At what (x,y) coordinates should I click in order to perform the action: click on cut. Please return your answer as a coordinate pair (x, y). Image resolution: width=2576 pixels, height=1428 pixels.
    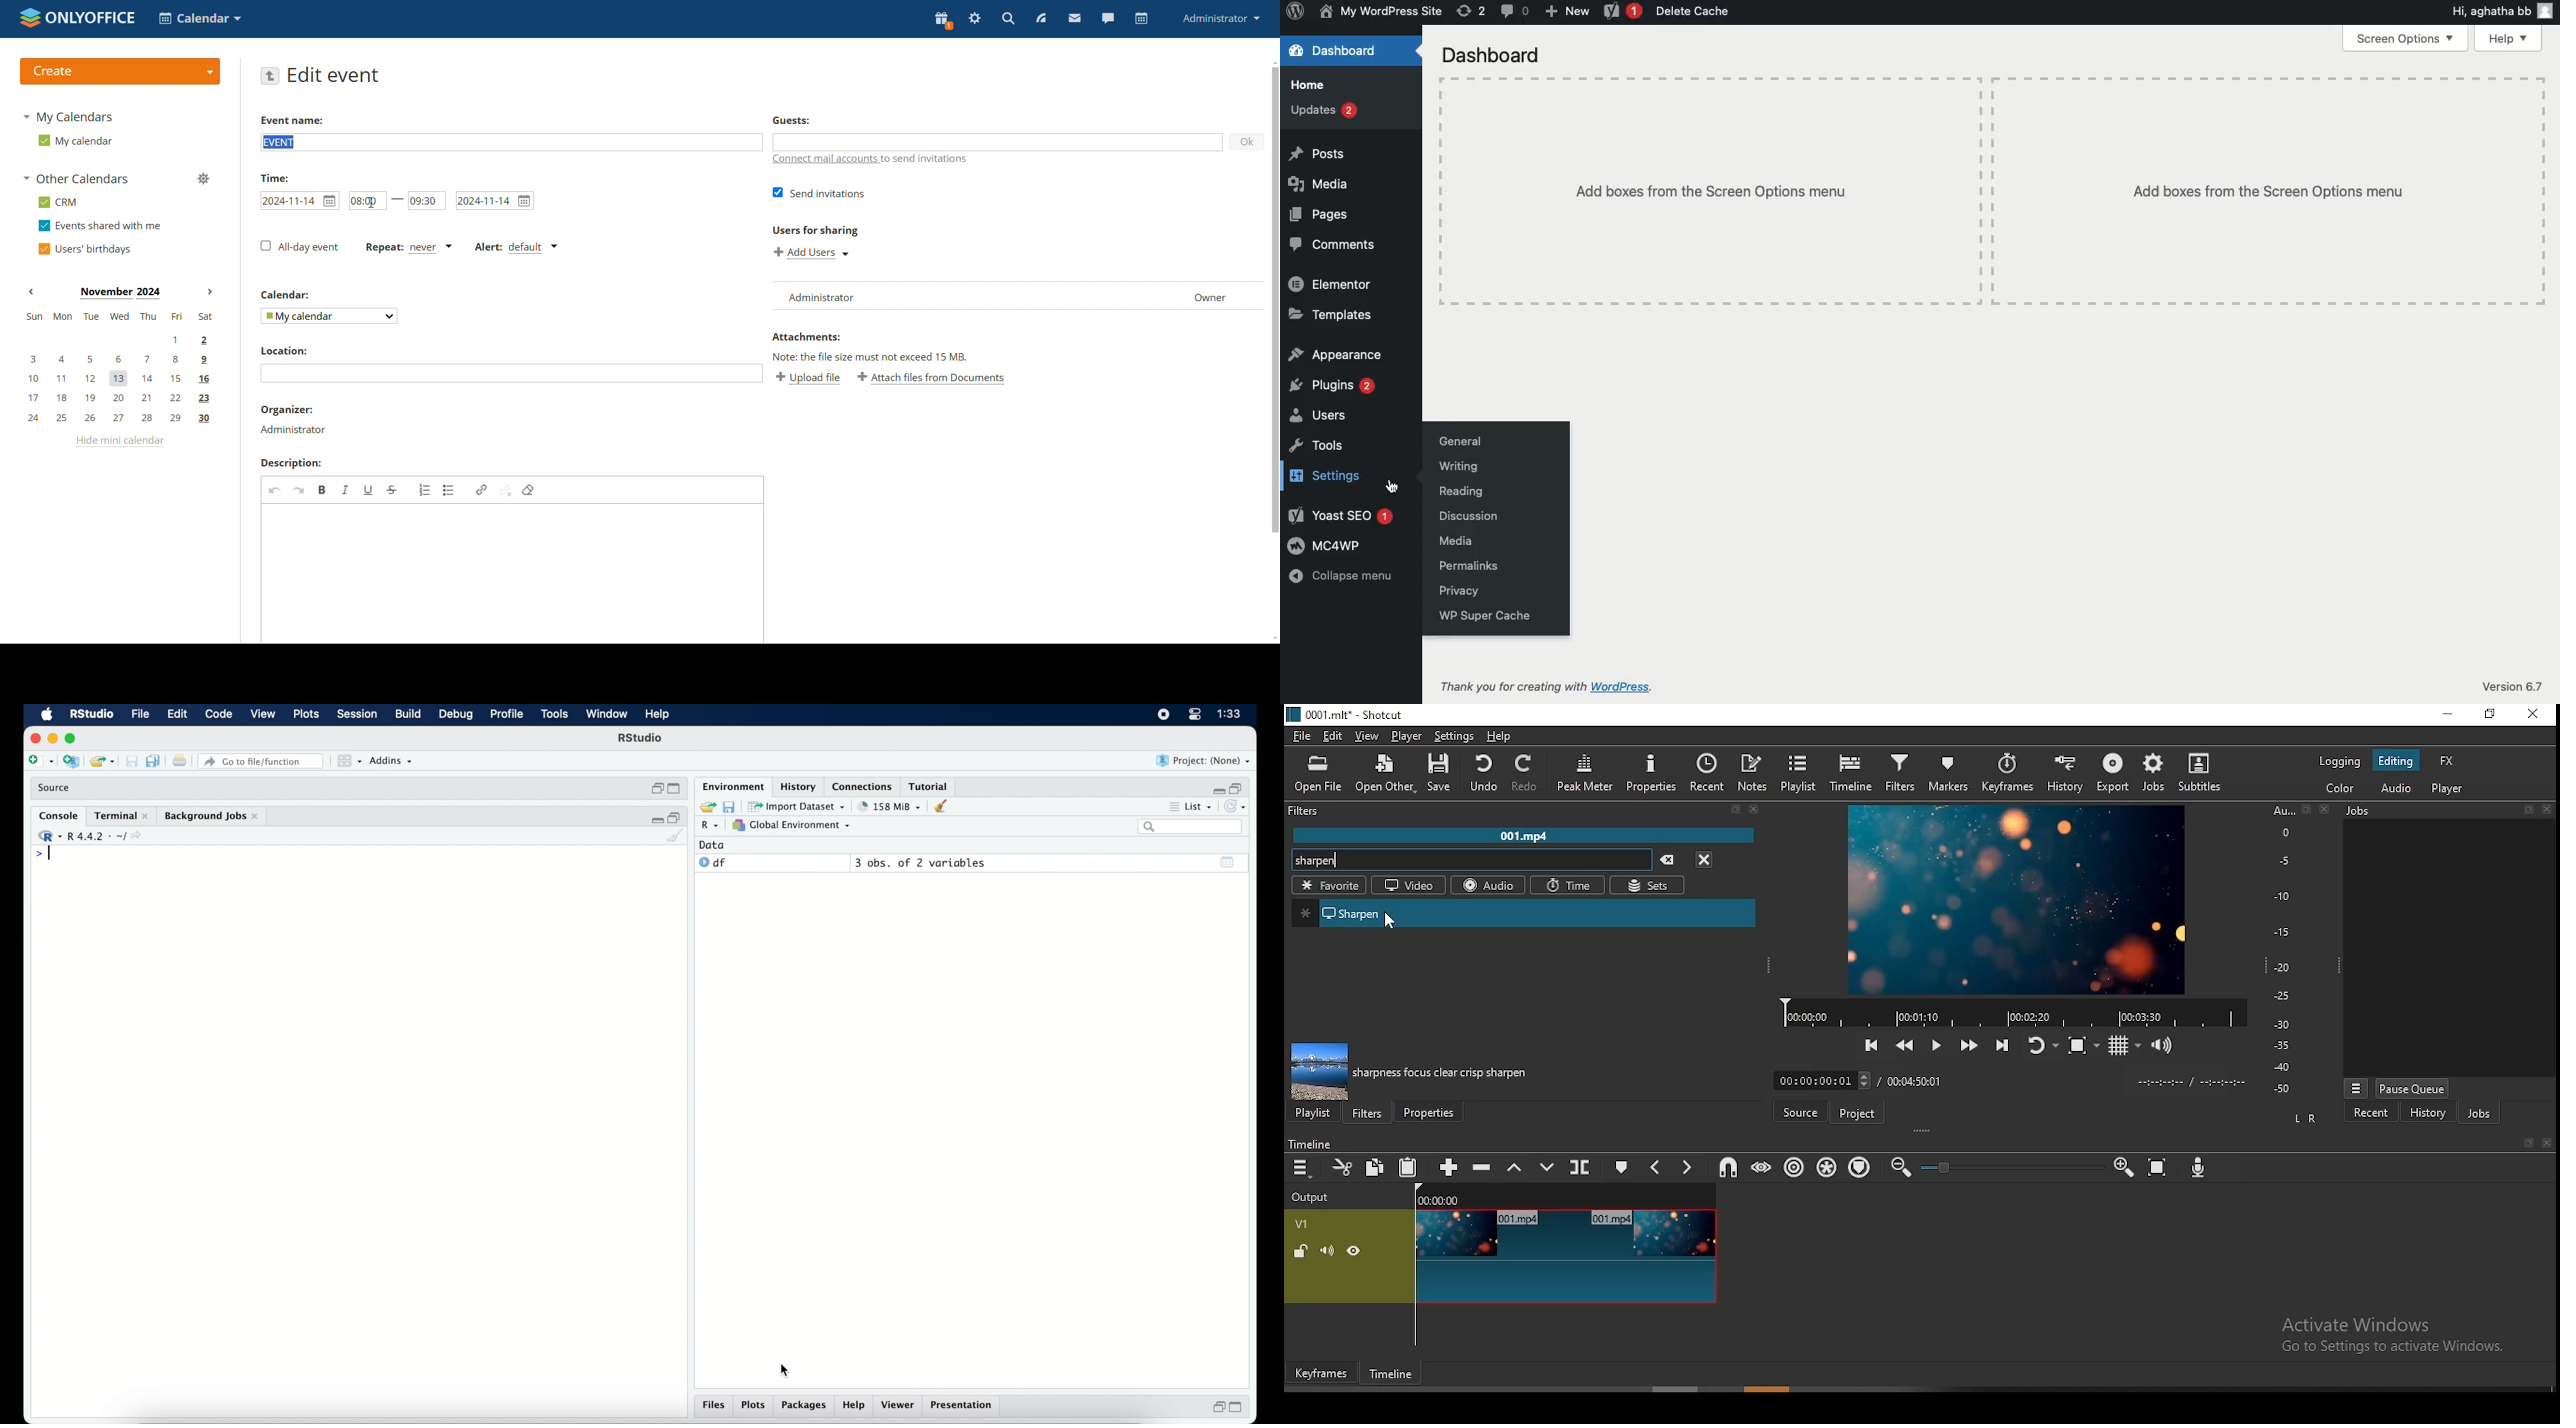
    Looking at the image, I should click on (1343, 1167).